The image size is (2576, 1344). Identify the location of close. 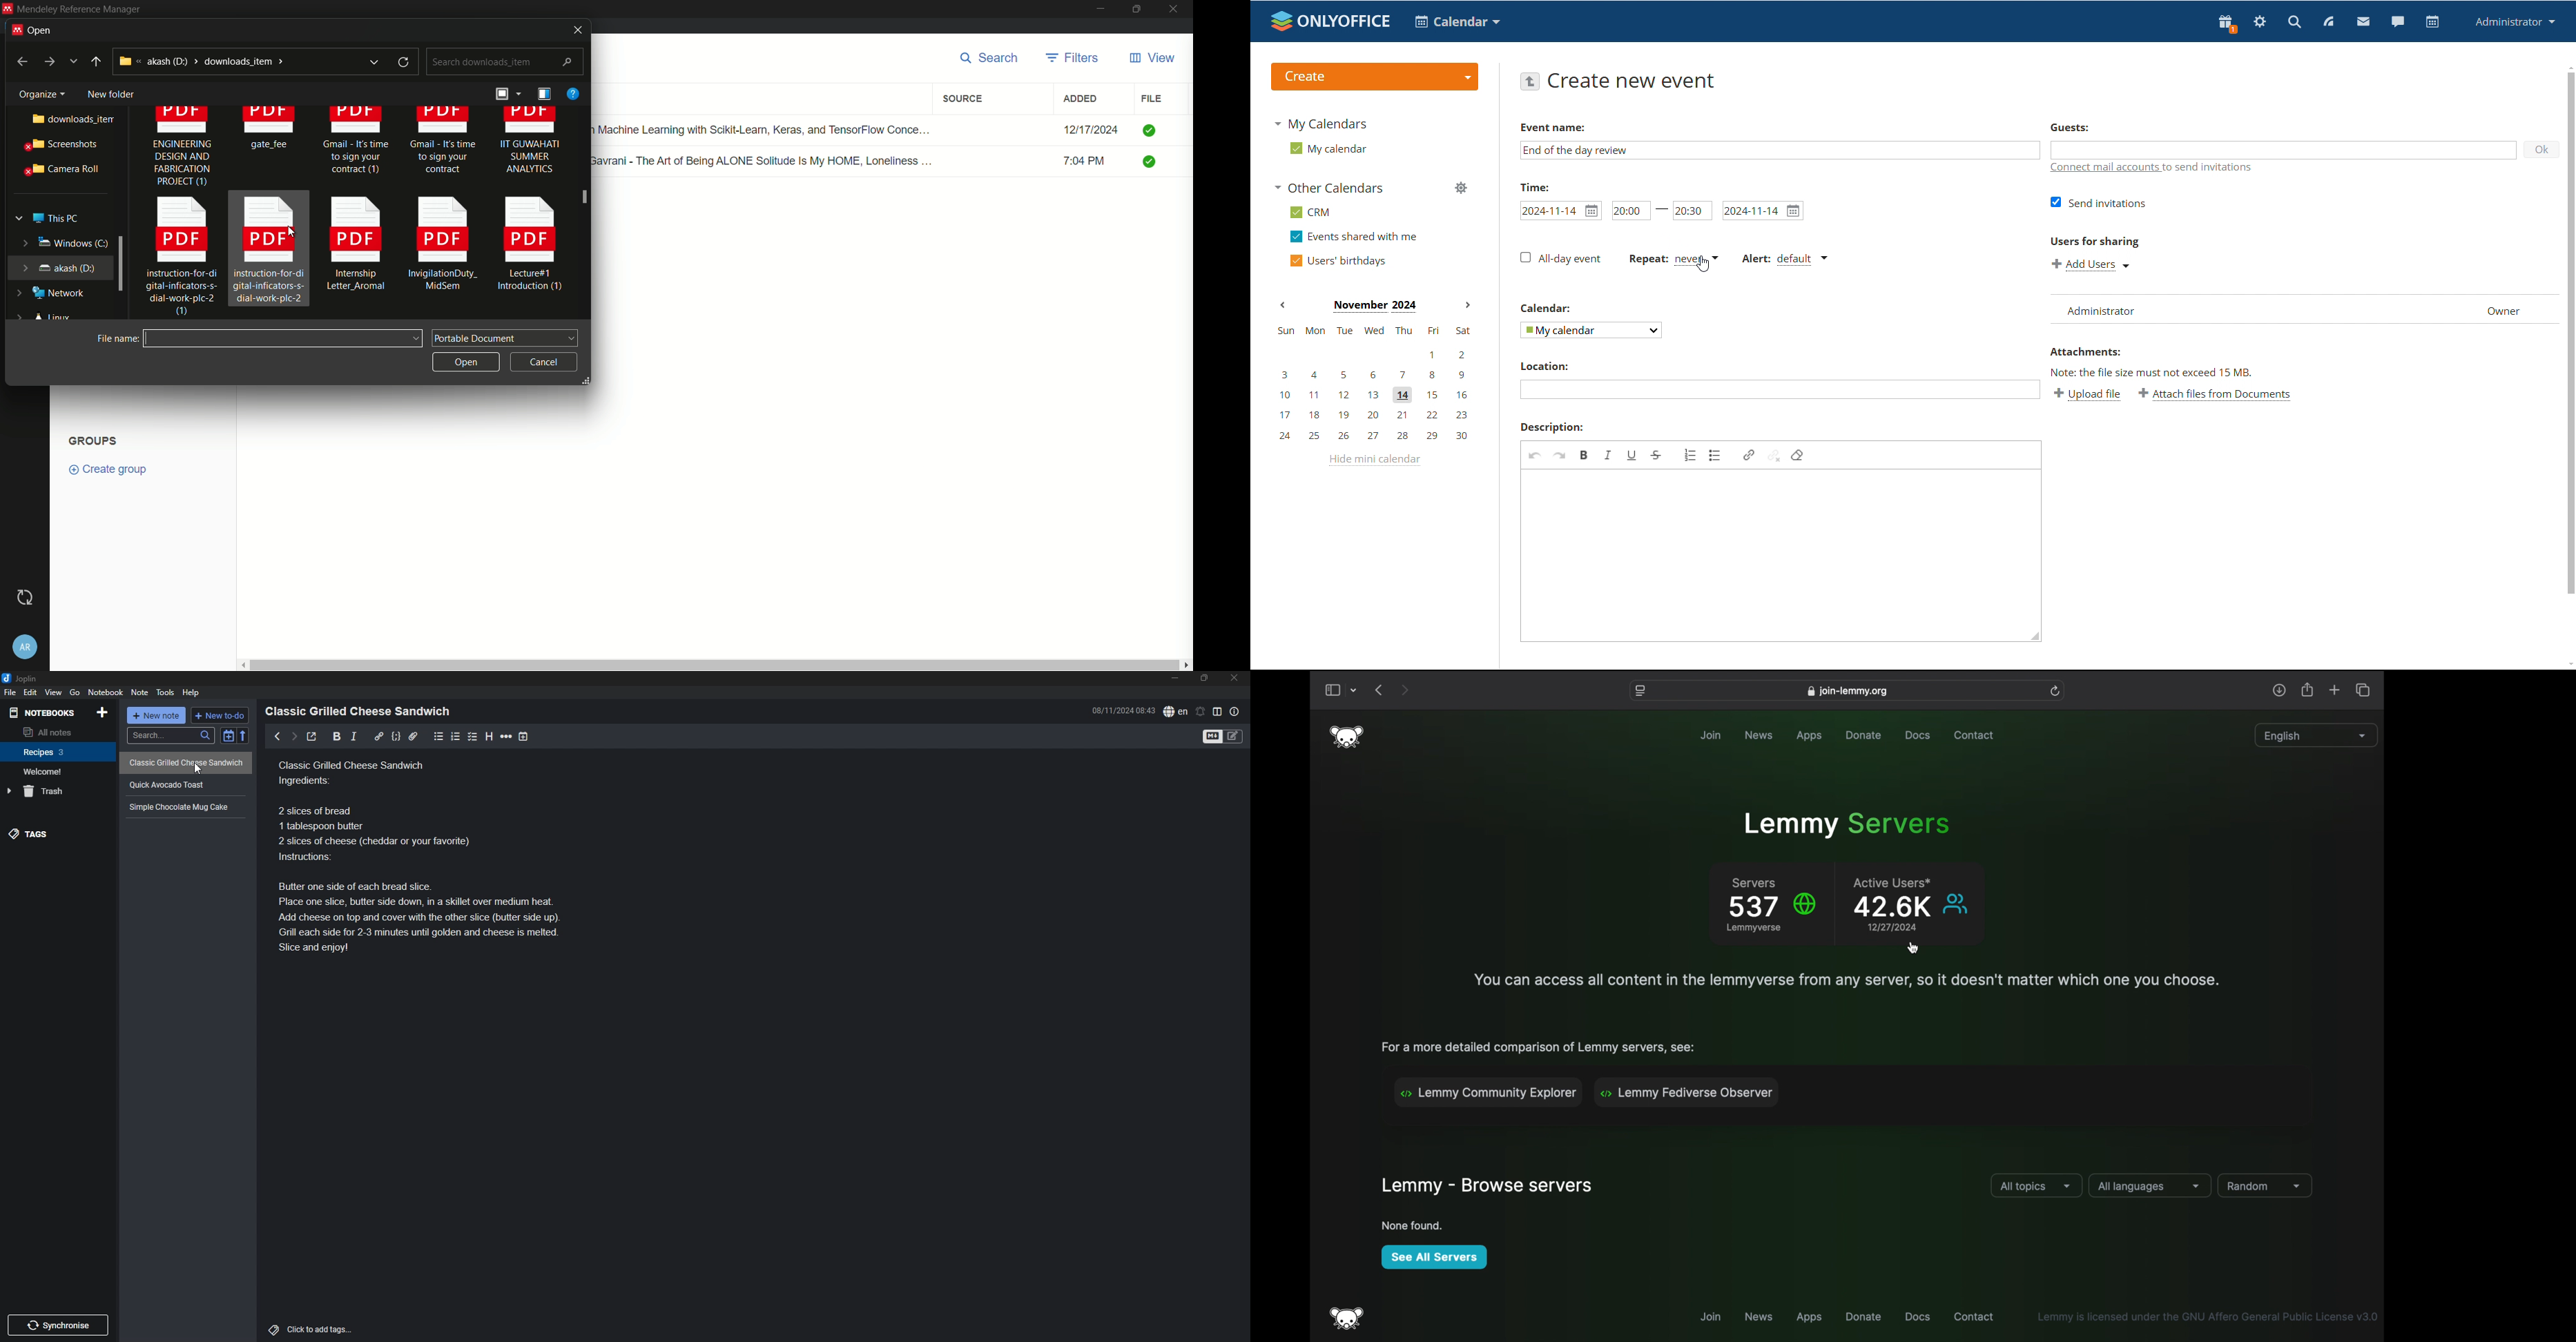
(1236, 678).